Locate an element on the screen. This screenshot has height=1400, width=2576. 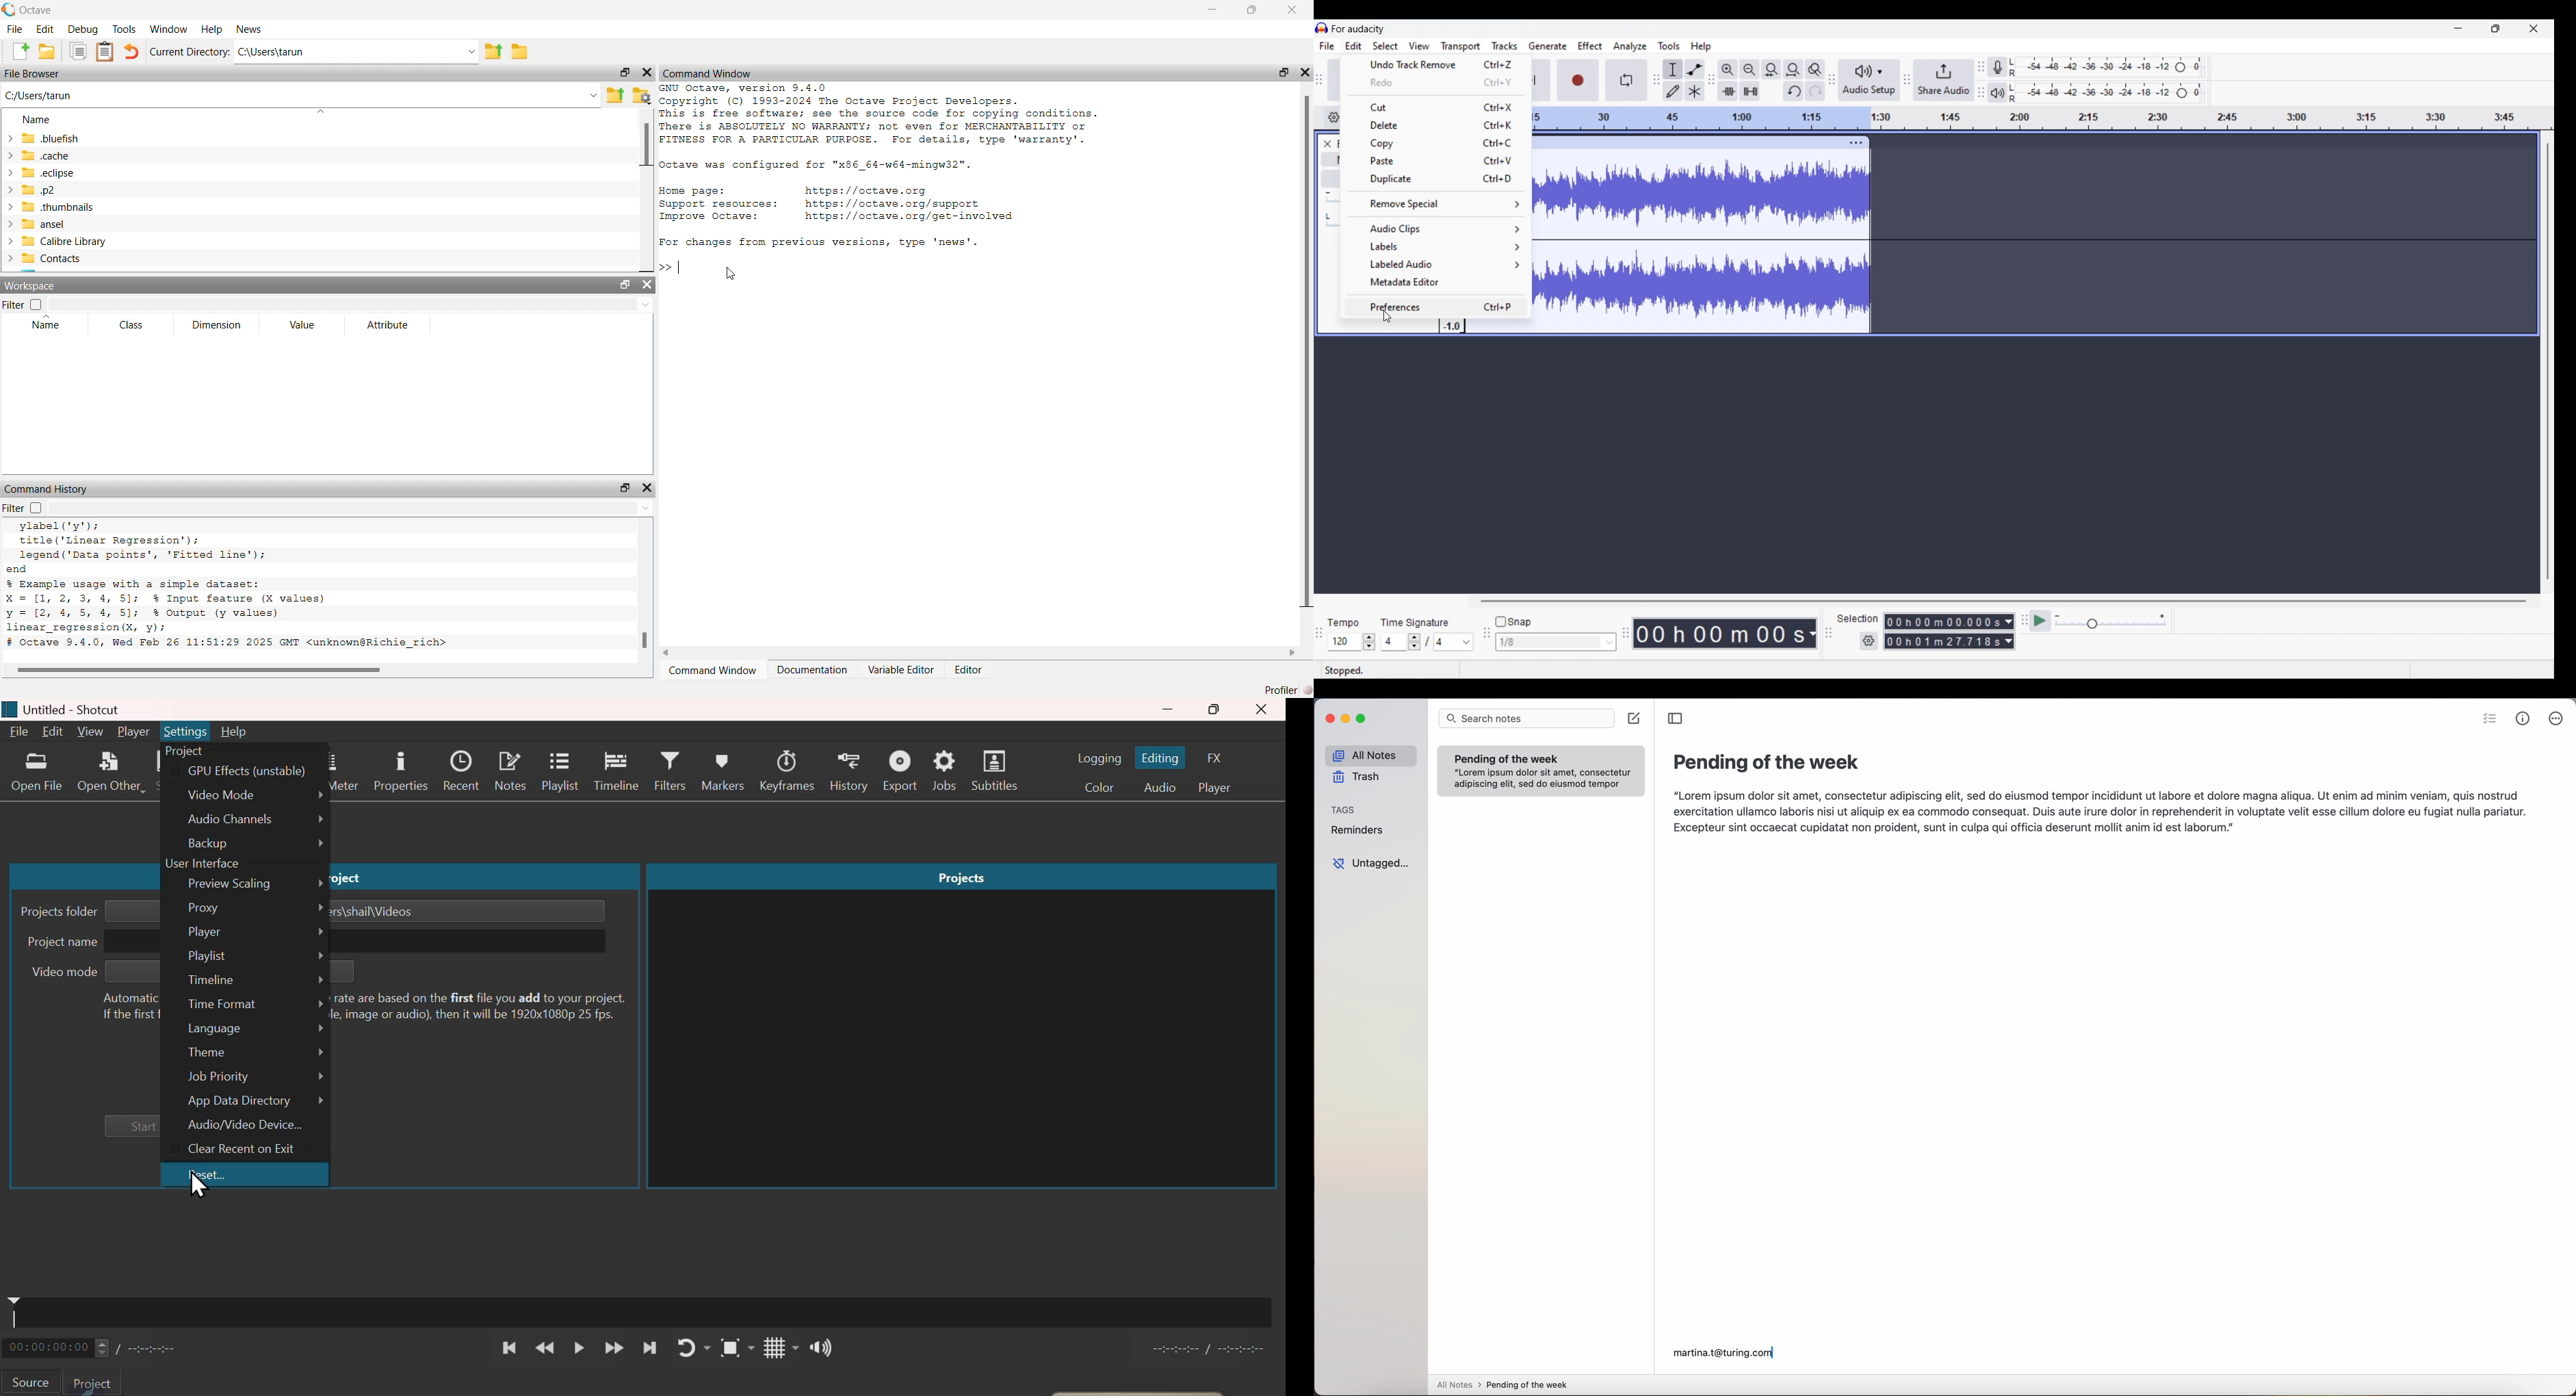
Edit is located at coordinates (52, 733).